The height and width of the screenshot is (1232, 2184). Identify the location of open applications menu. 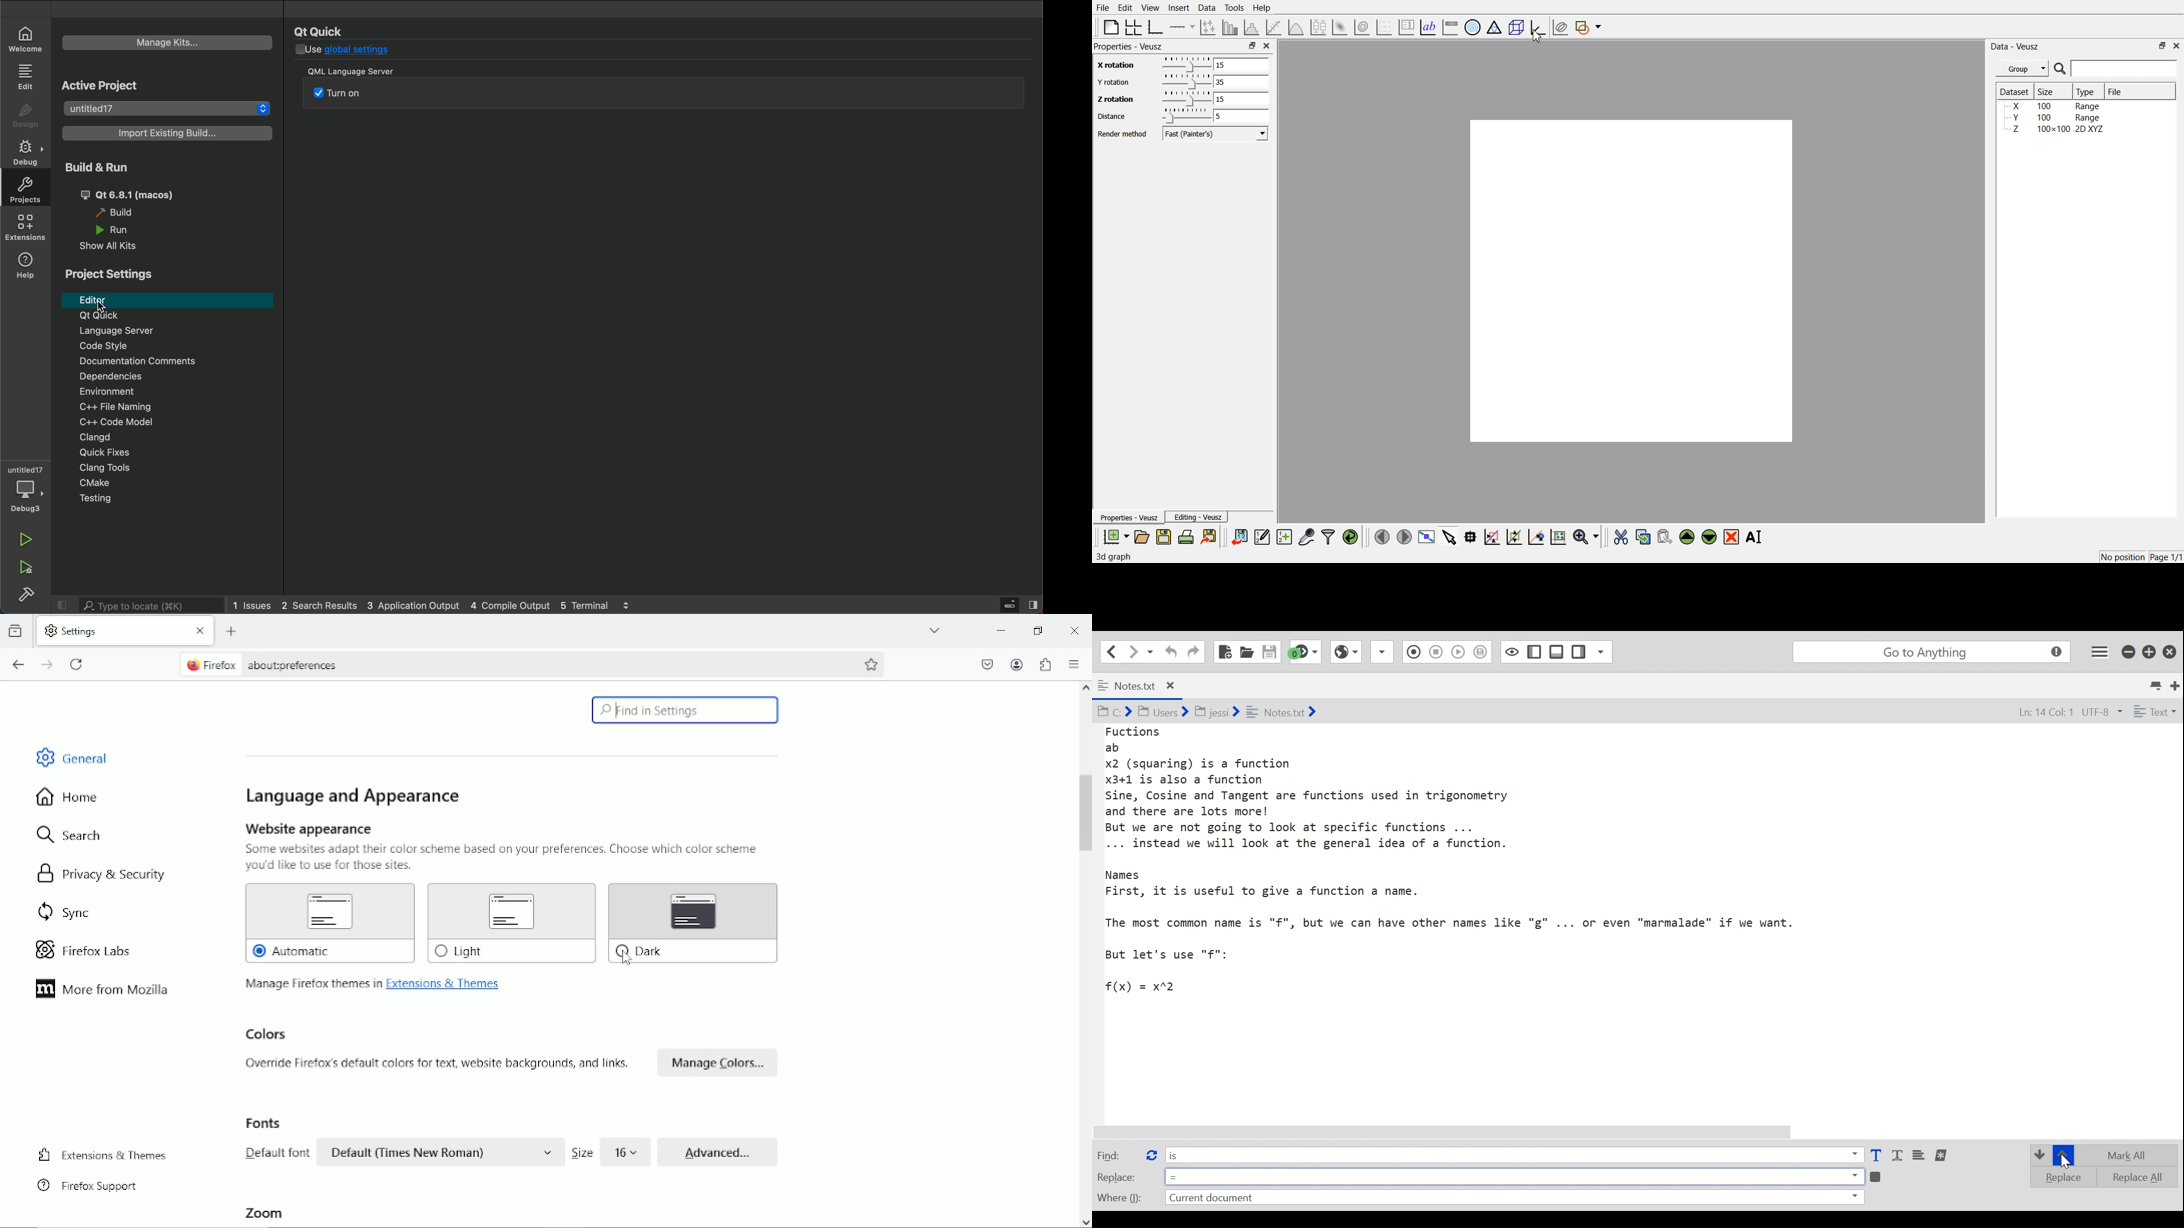
(1074, 665).